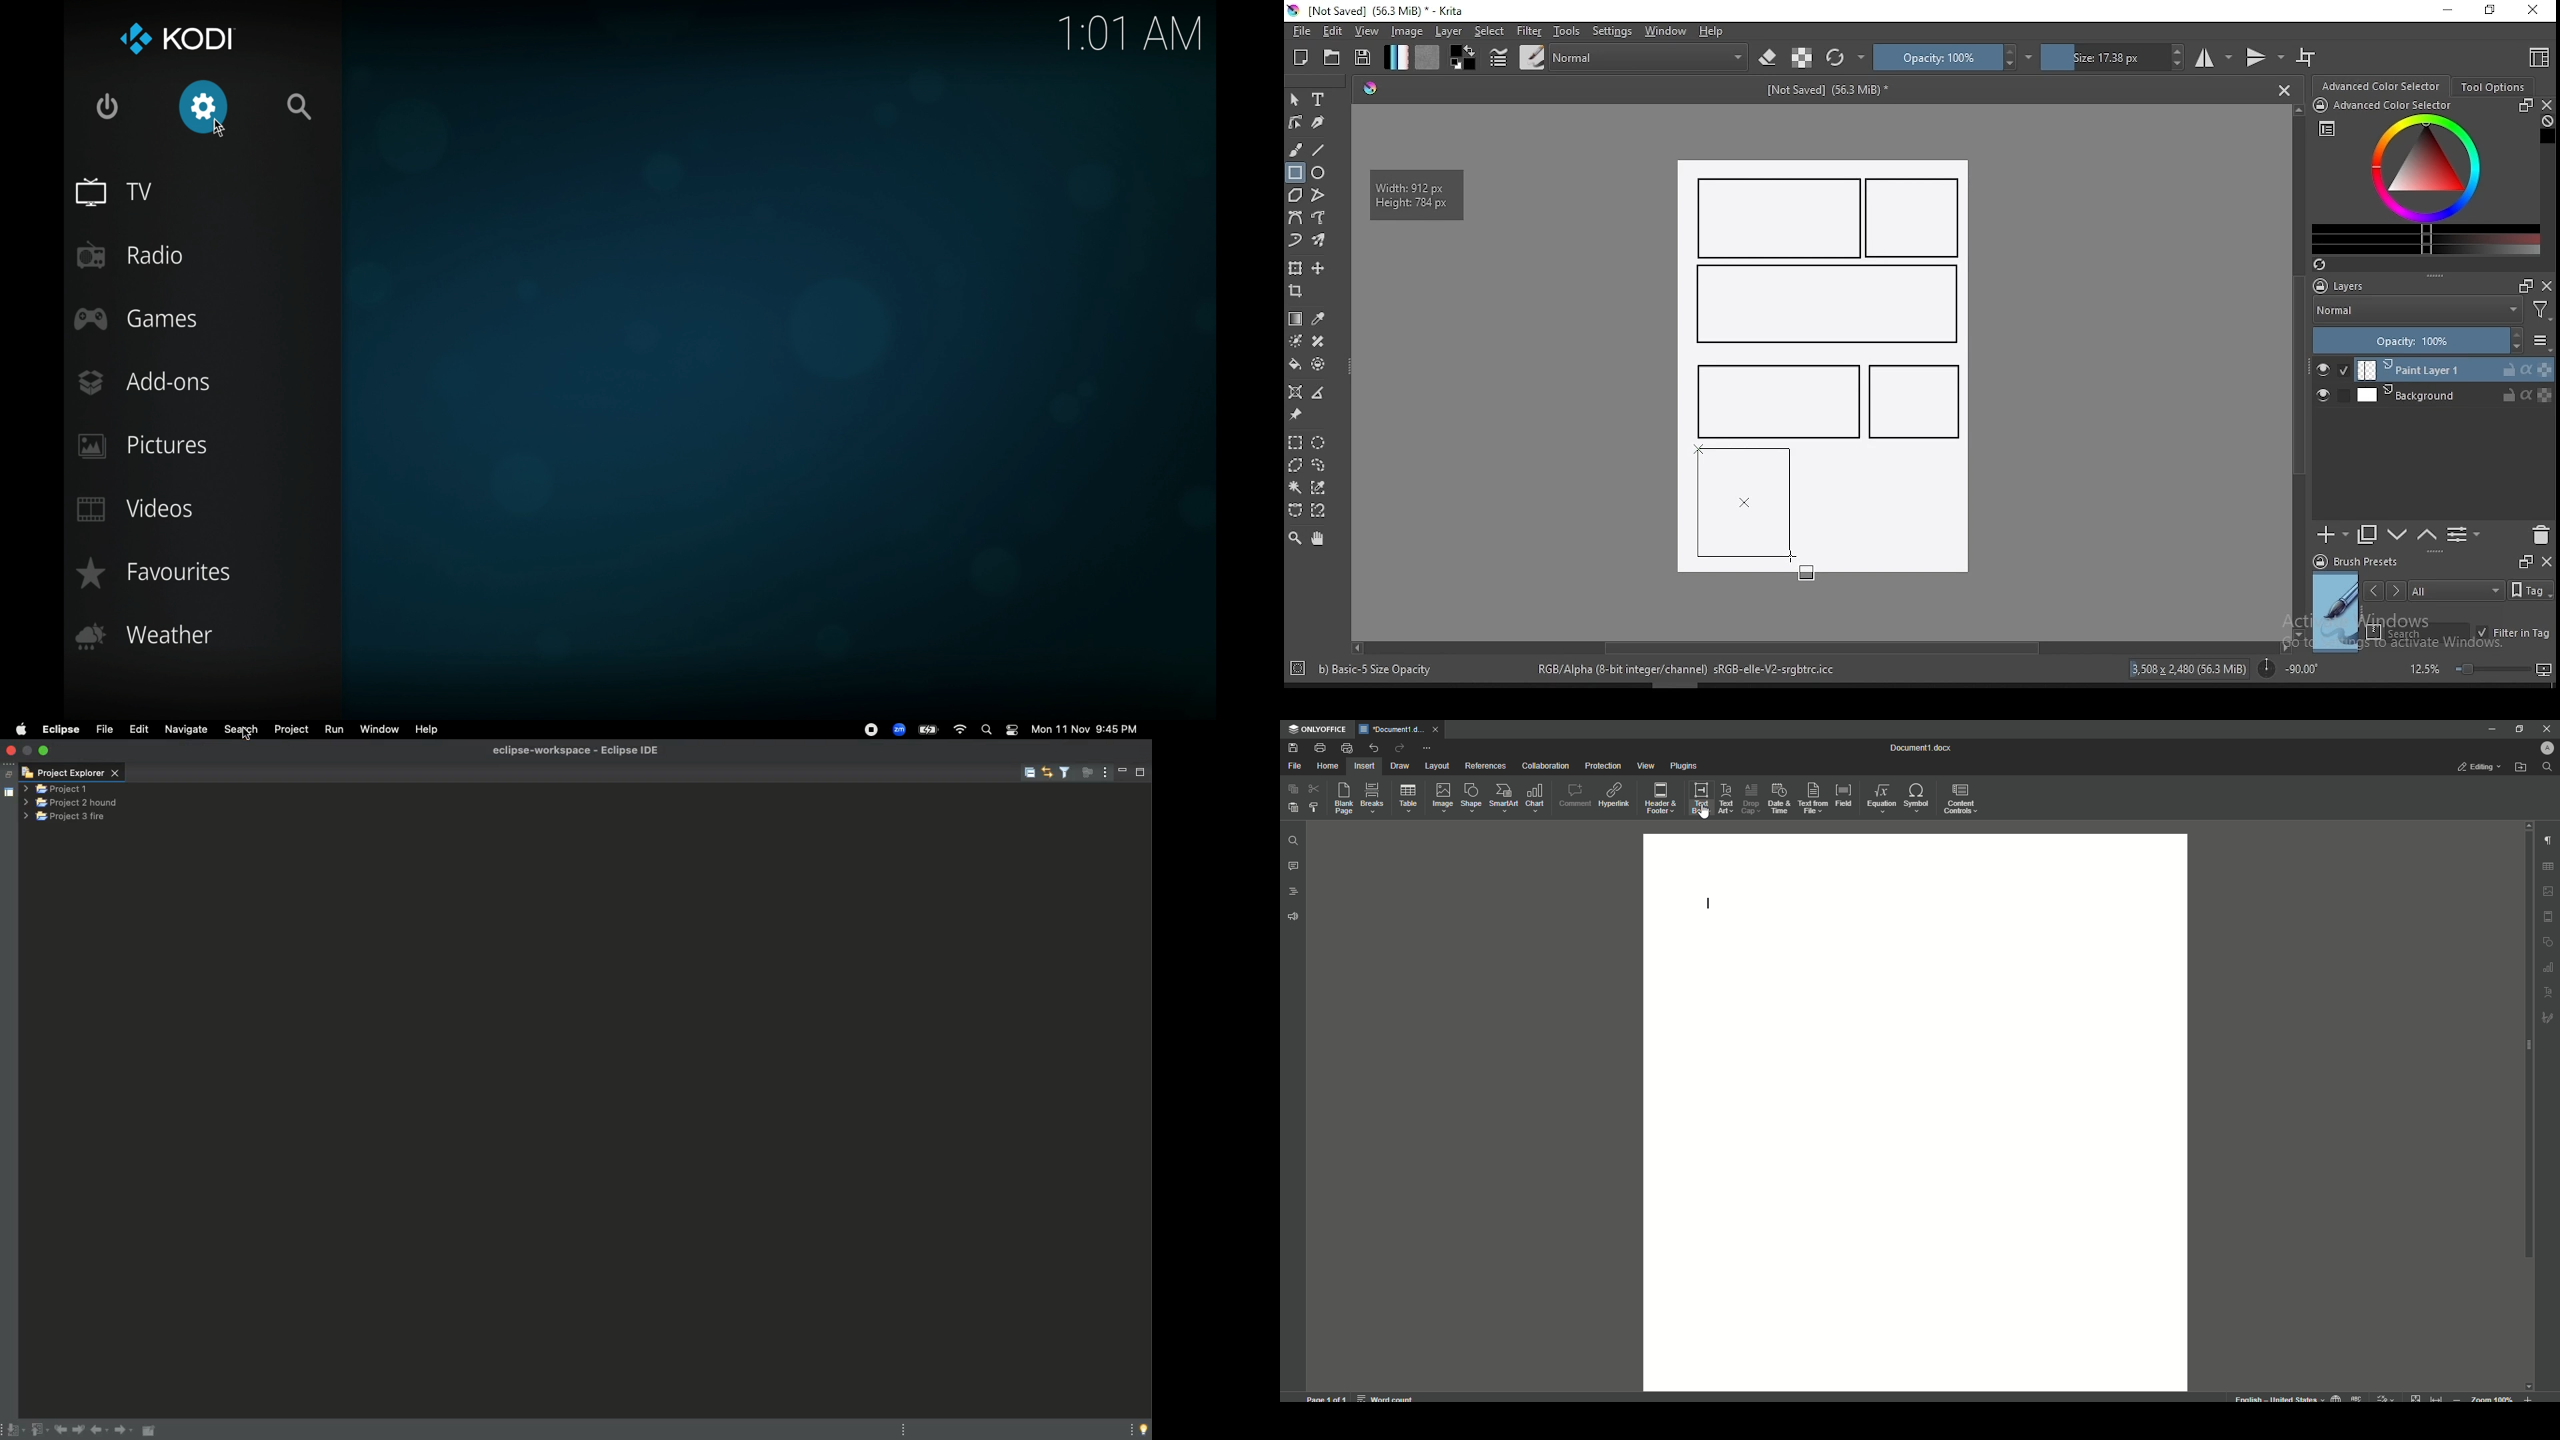 Image resolution: width=2576 pixels, height=1456 pixels. I want to click on magnetic curve selection tool, so click(1316, 510).